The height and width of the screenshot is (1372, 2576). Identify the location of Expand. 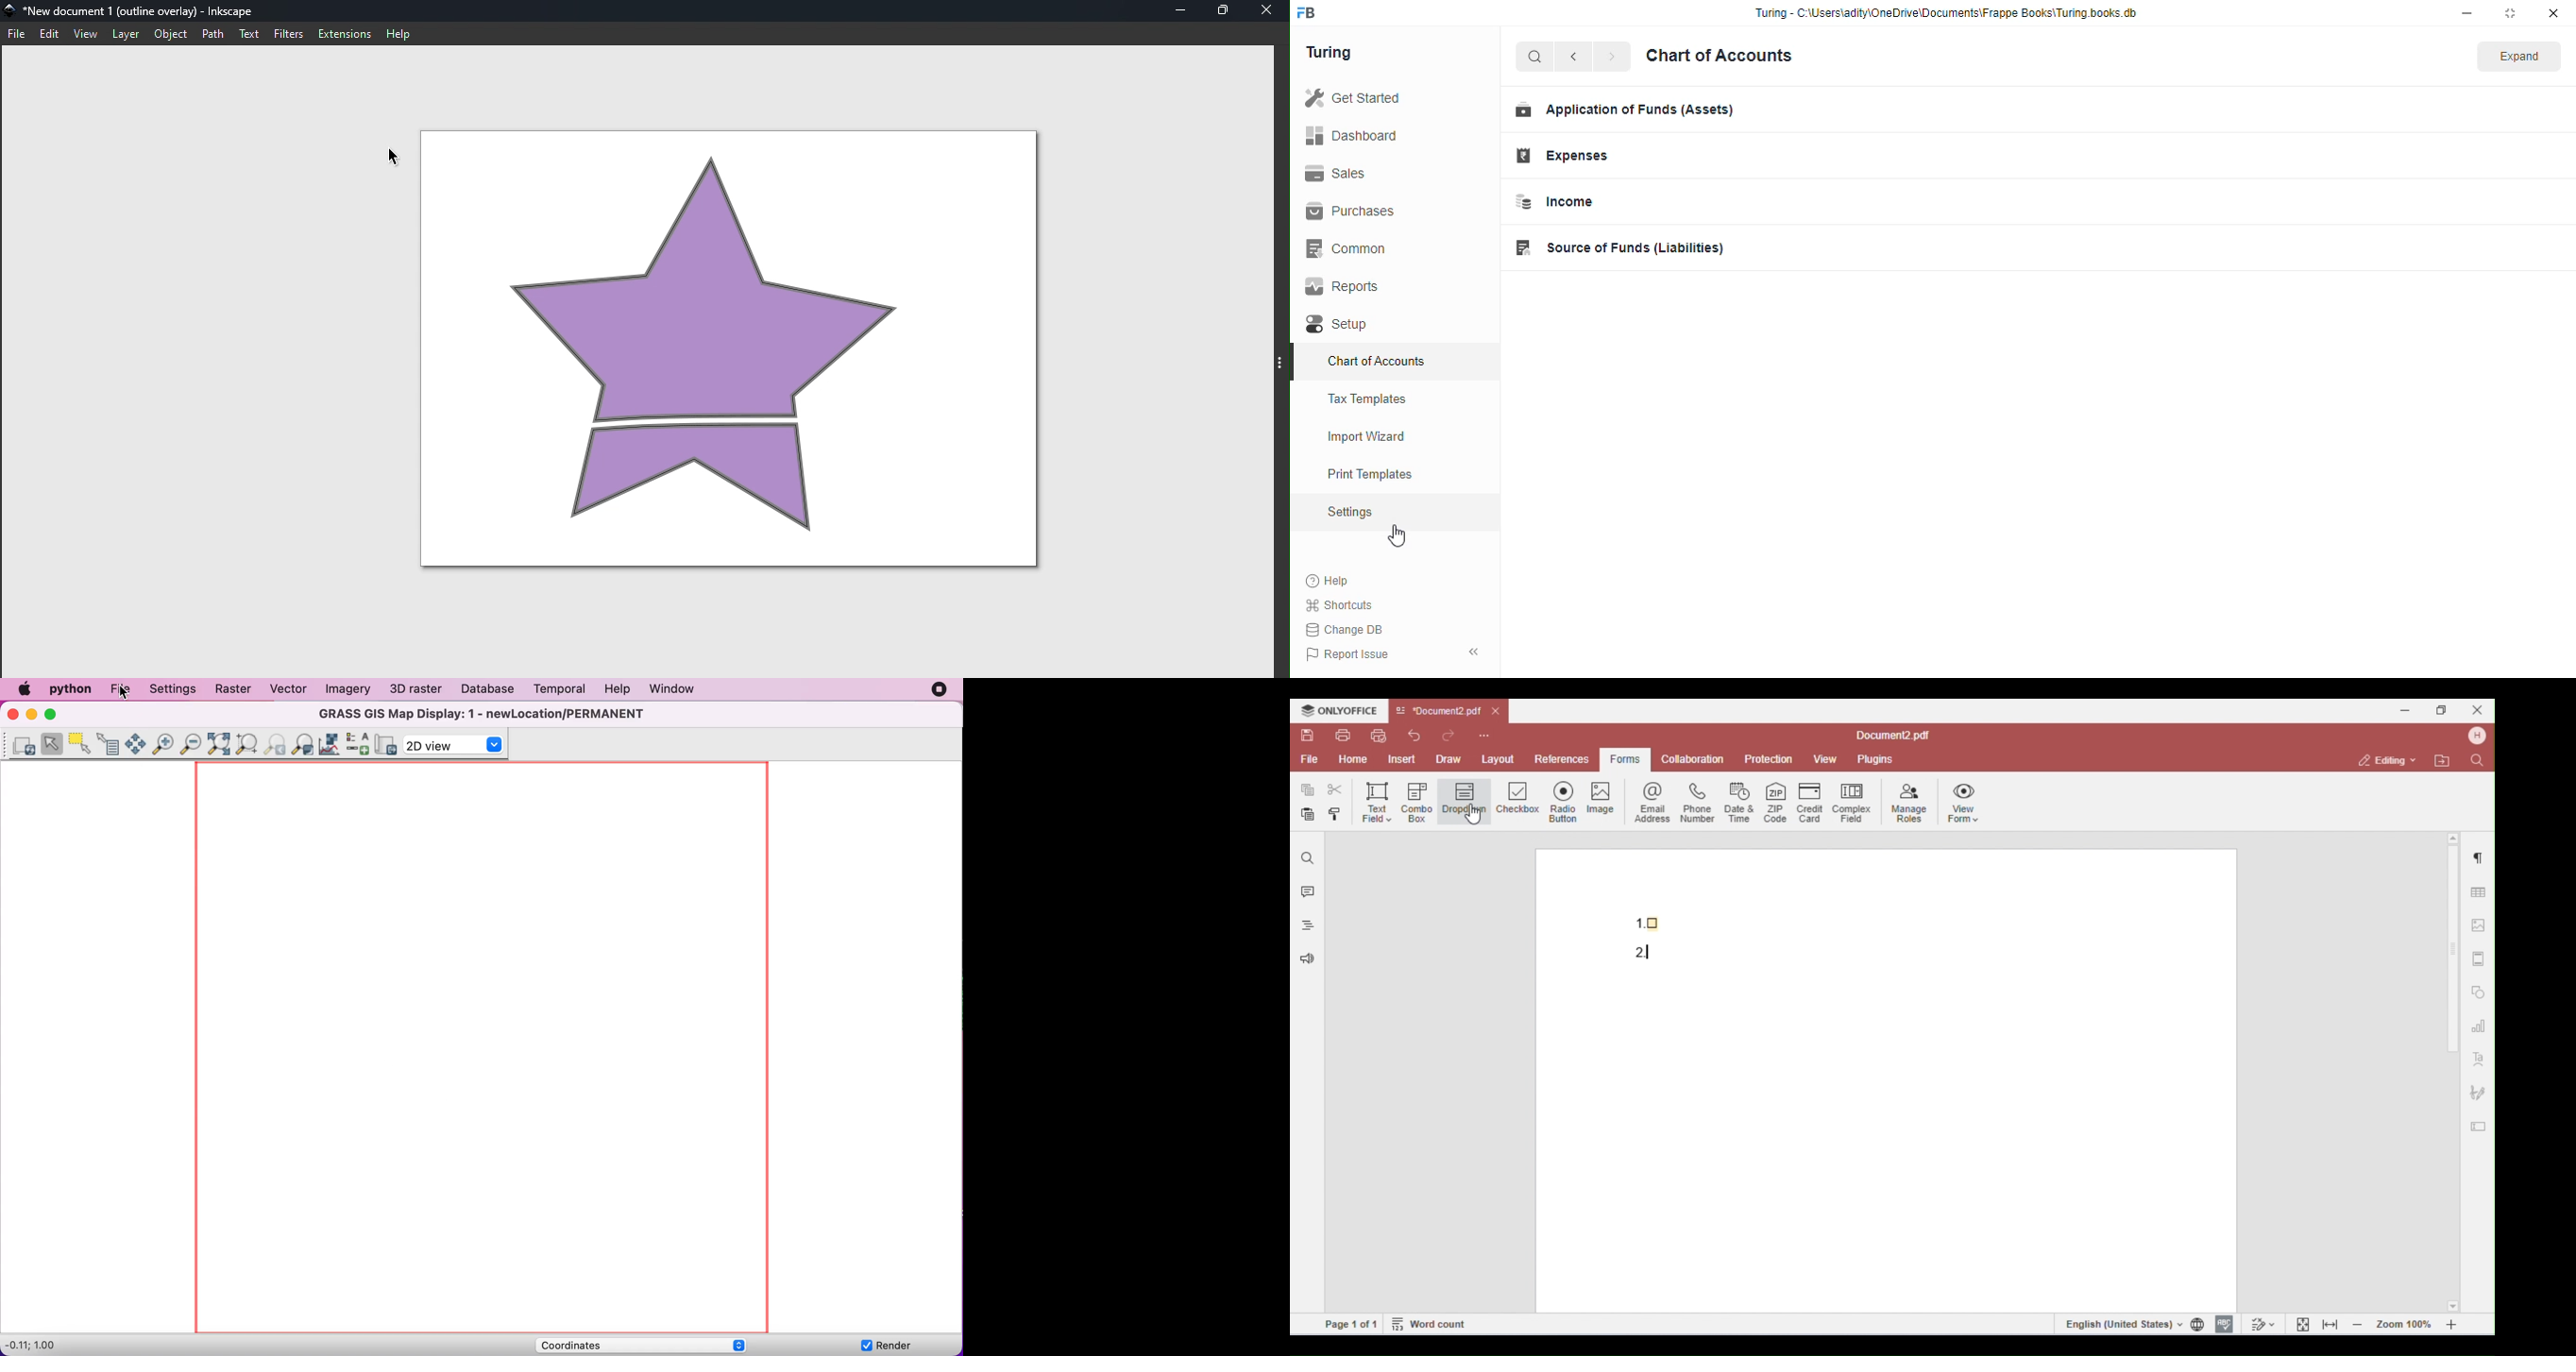
(2518, 55).